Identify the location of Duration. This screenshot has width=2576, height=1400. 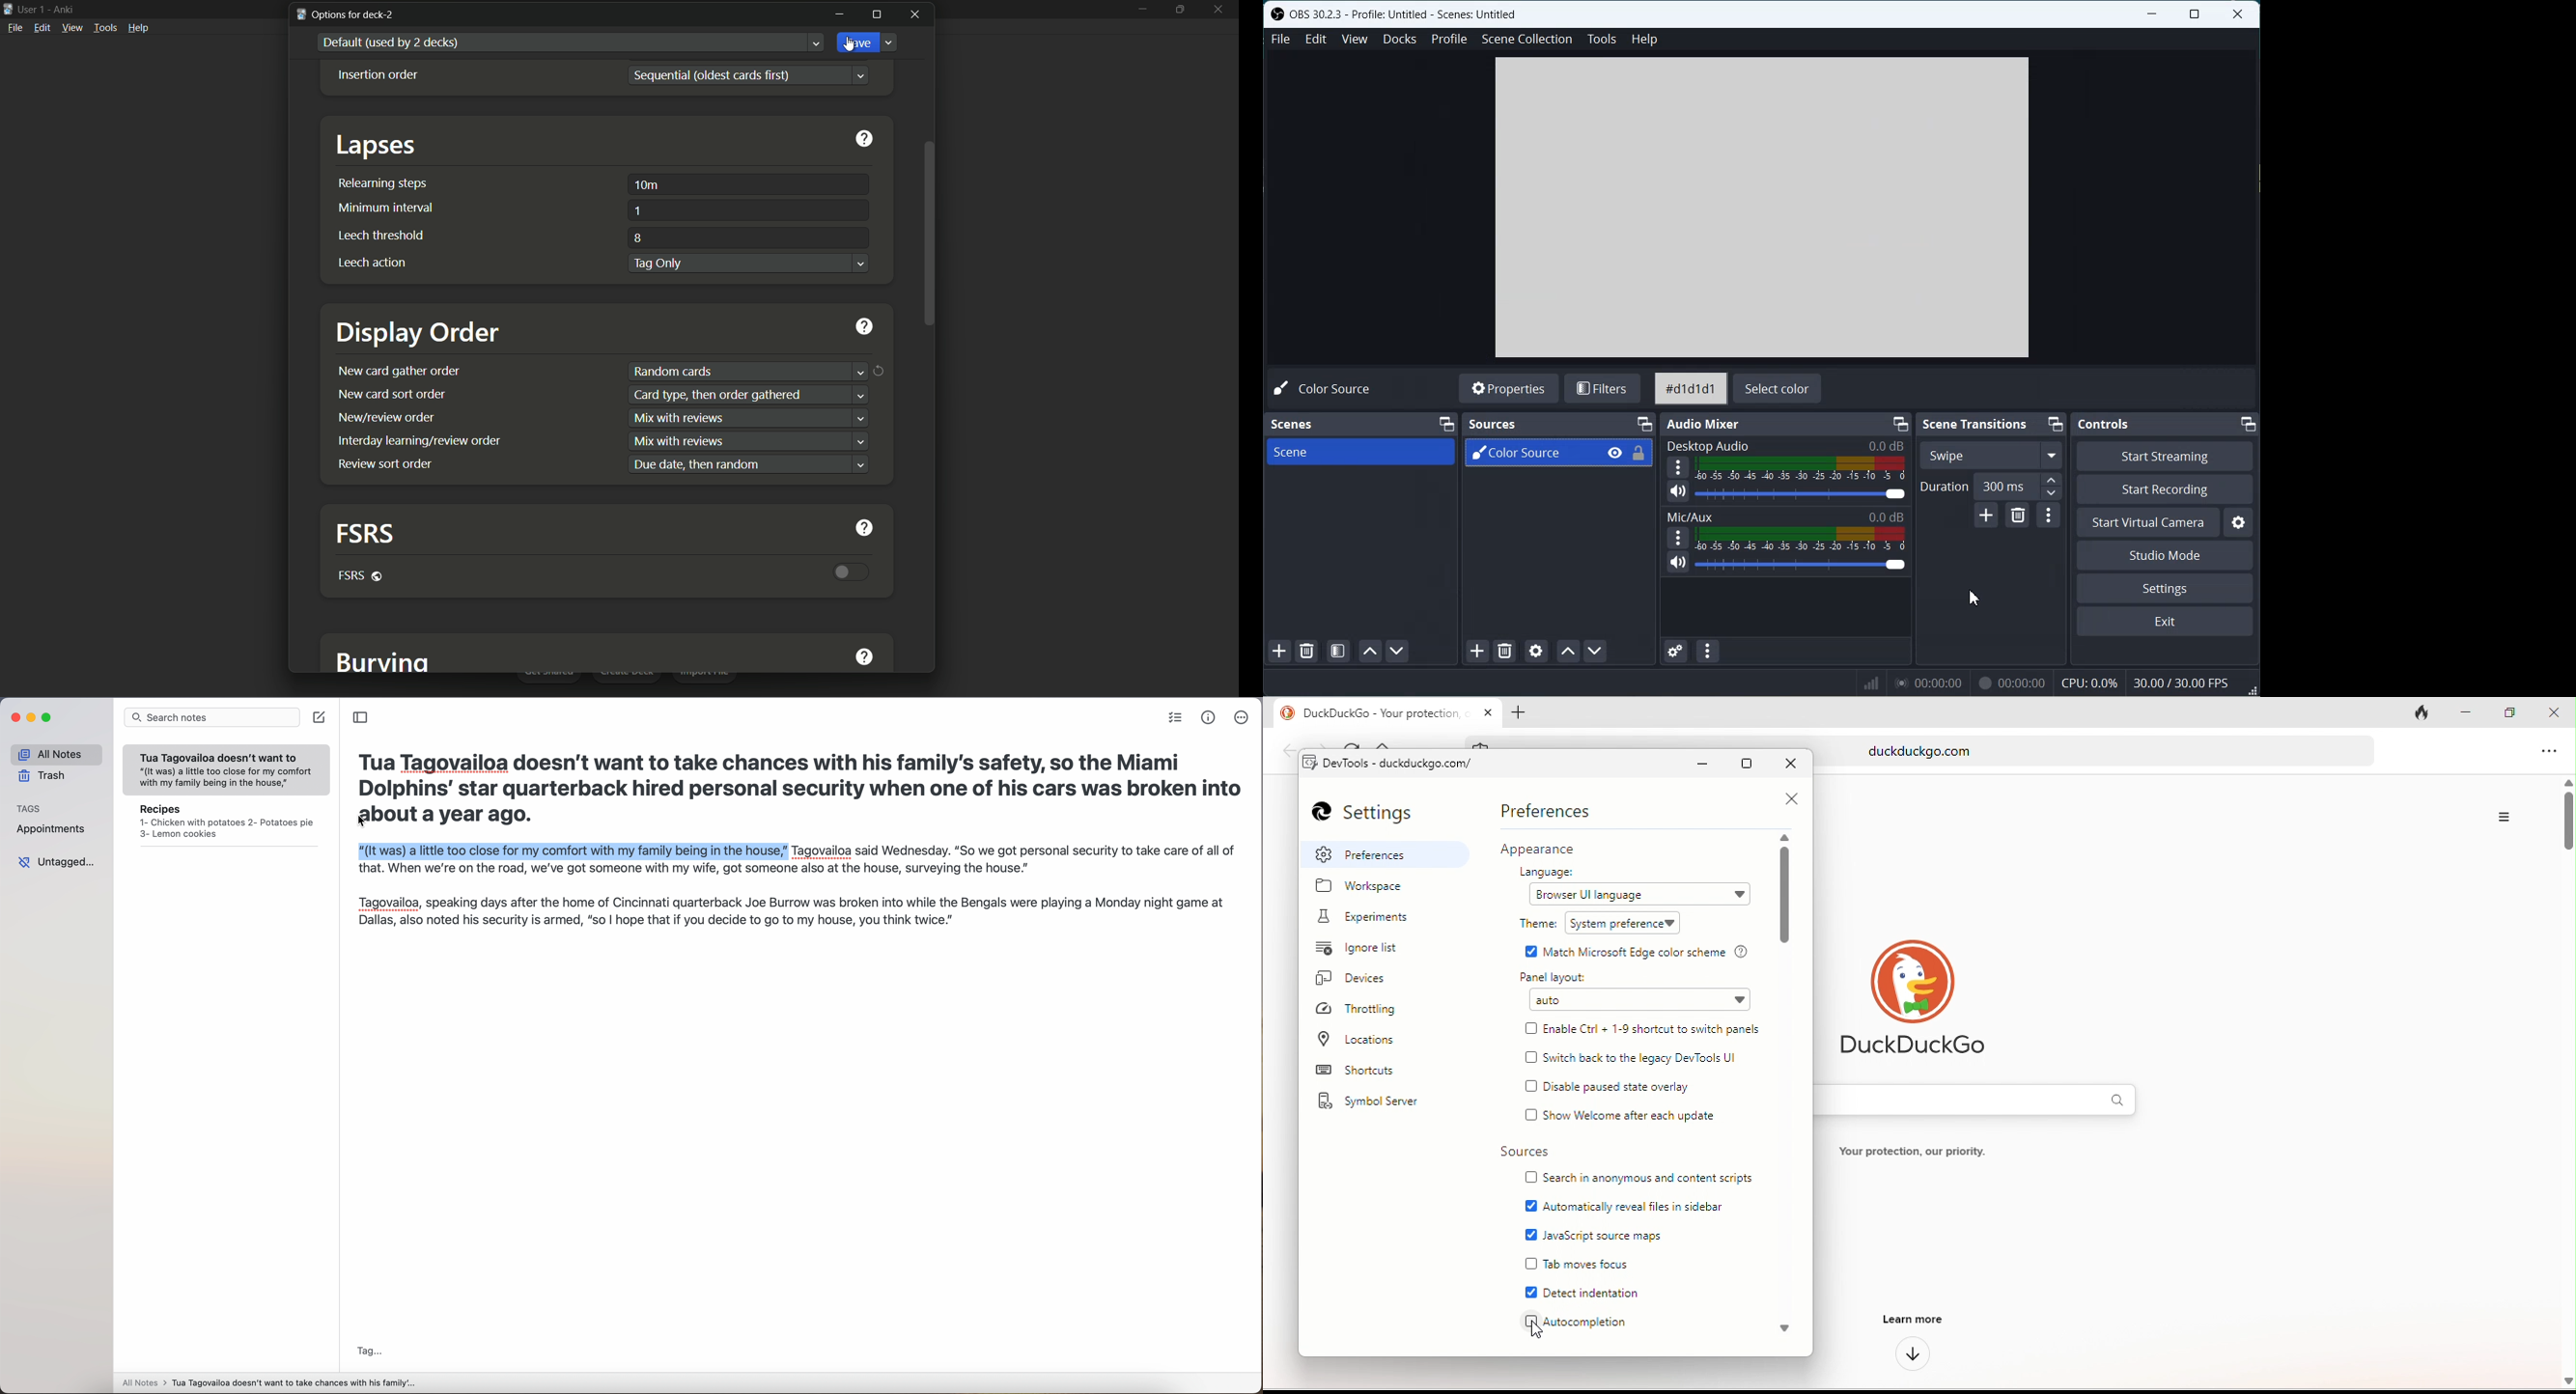
(1942, 486).